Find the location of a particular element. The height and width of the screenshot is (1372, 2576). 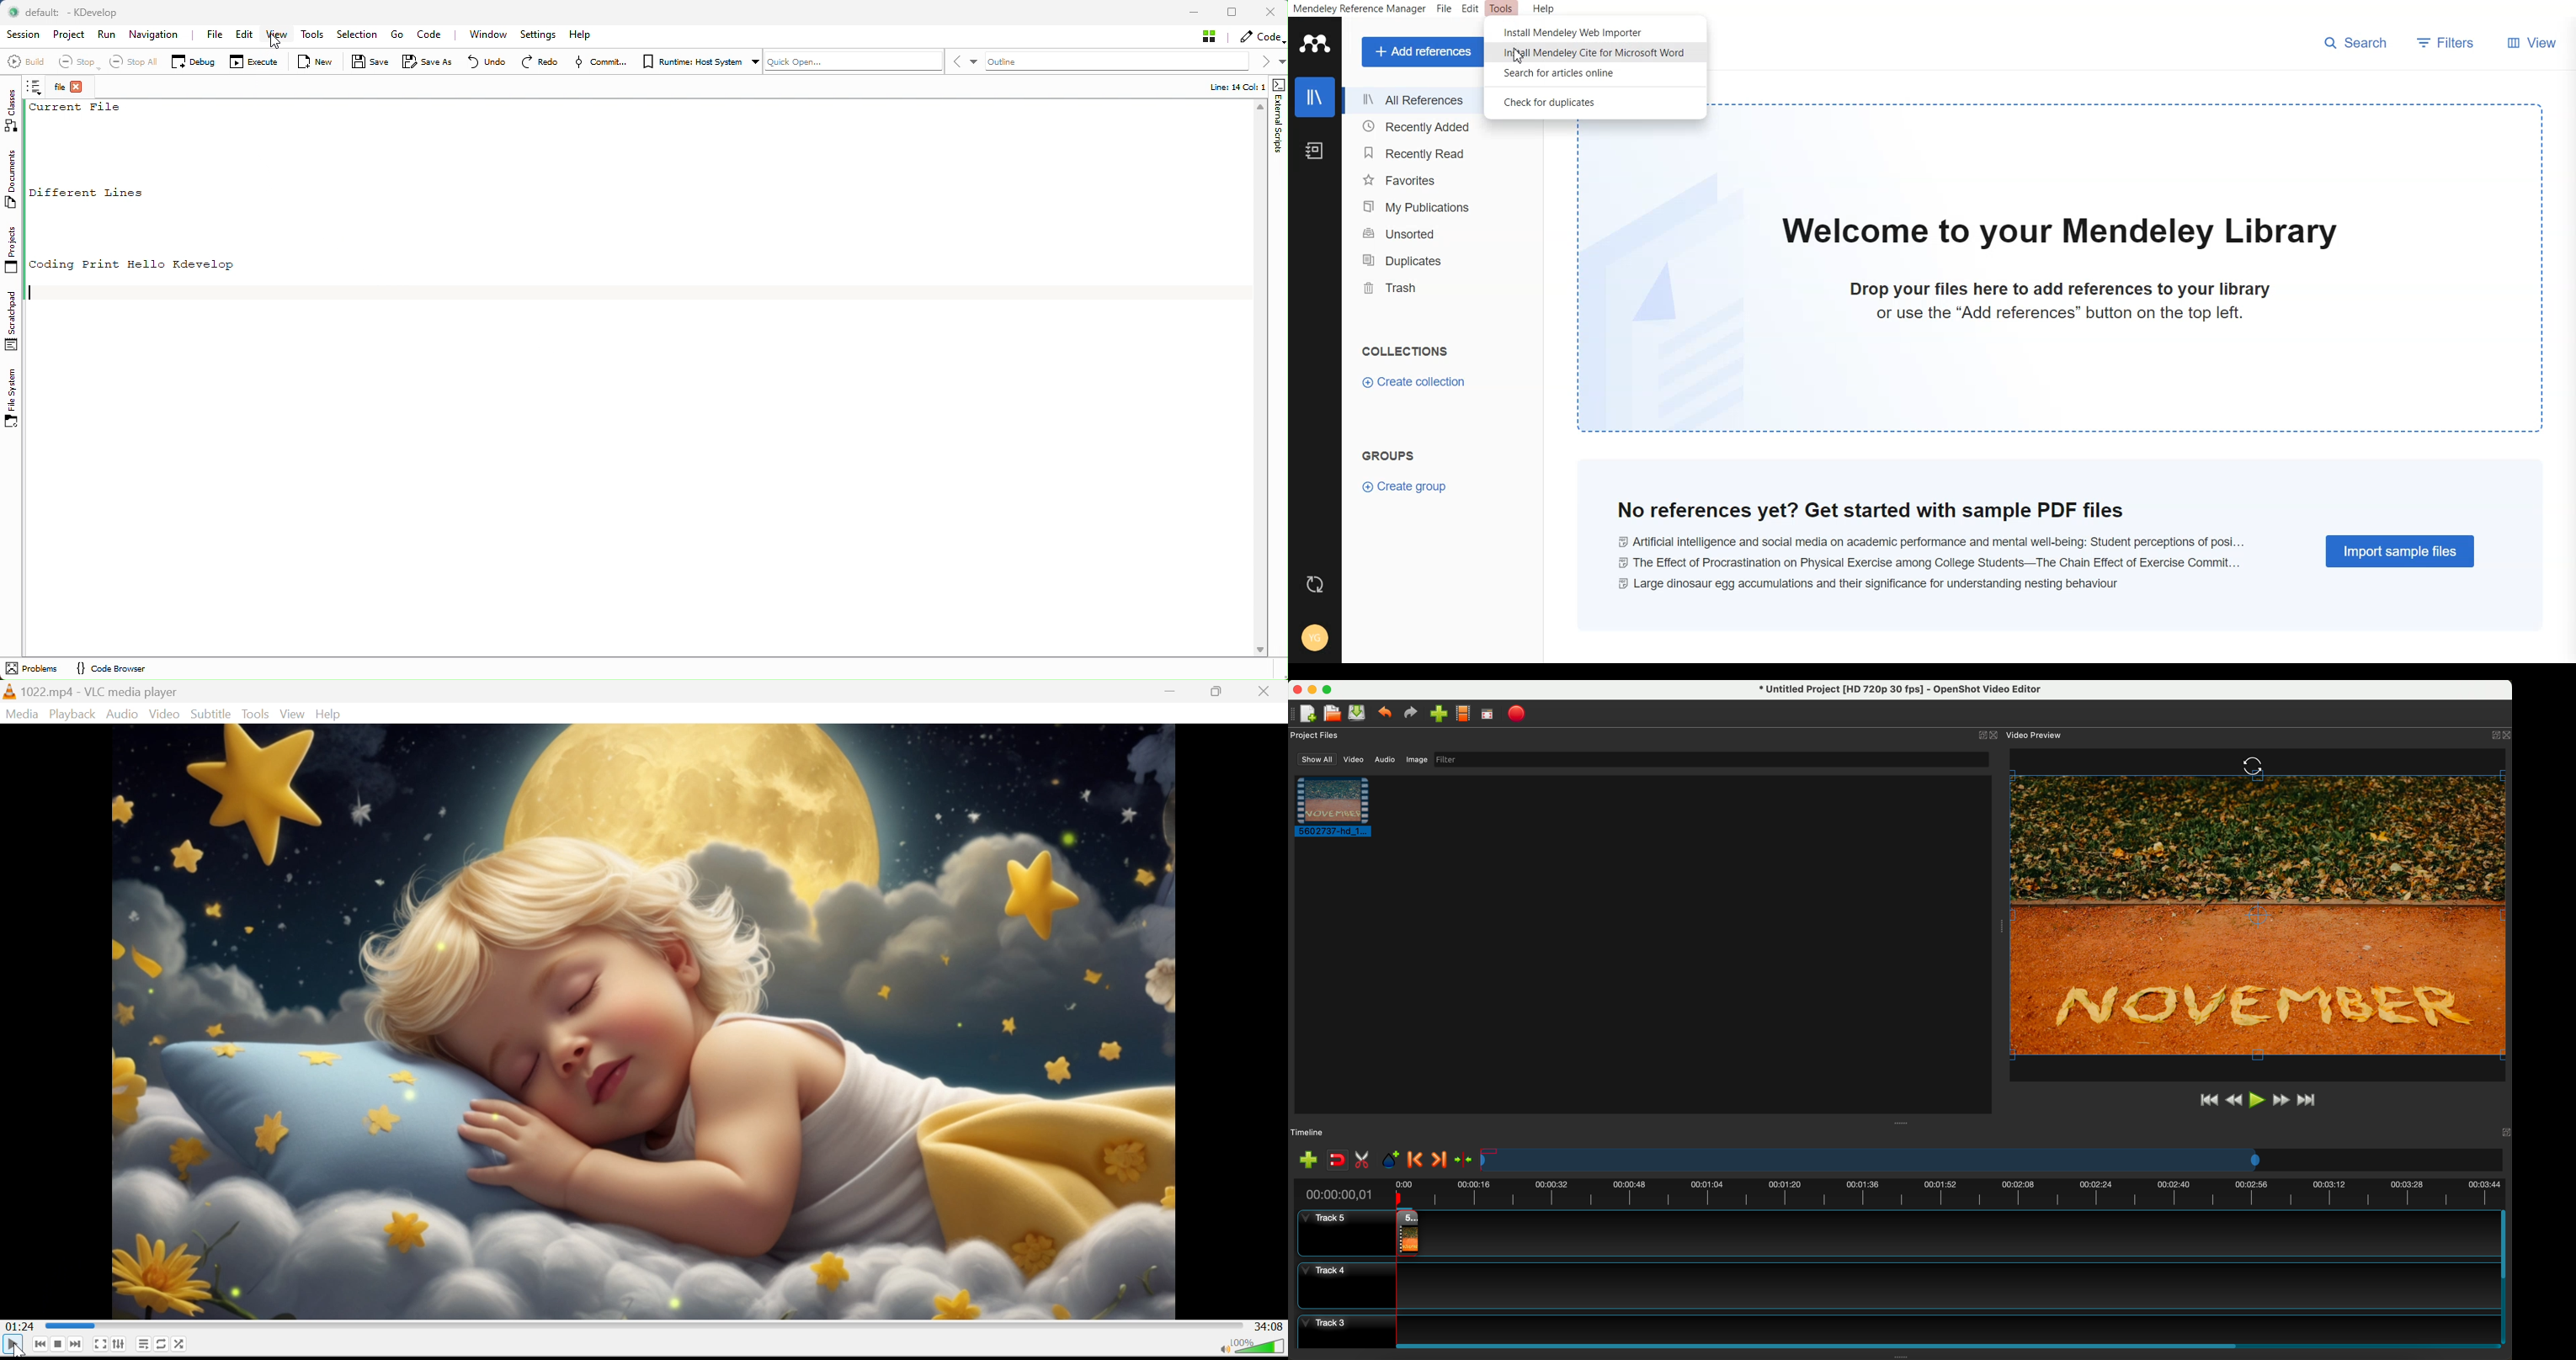

timeline is located at coordinates (1992, 1159).